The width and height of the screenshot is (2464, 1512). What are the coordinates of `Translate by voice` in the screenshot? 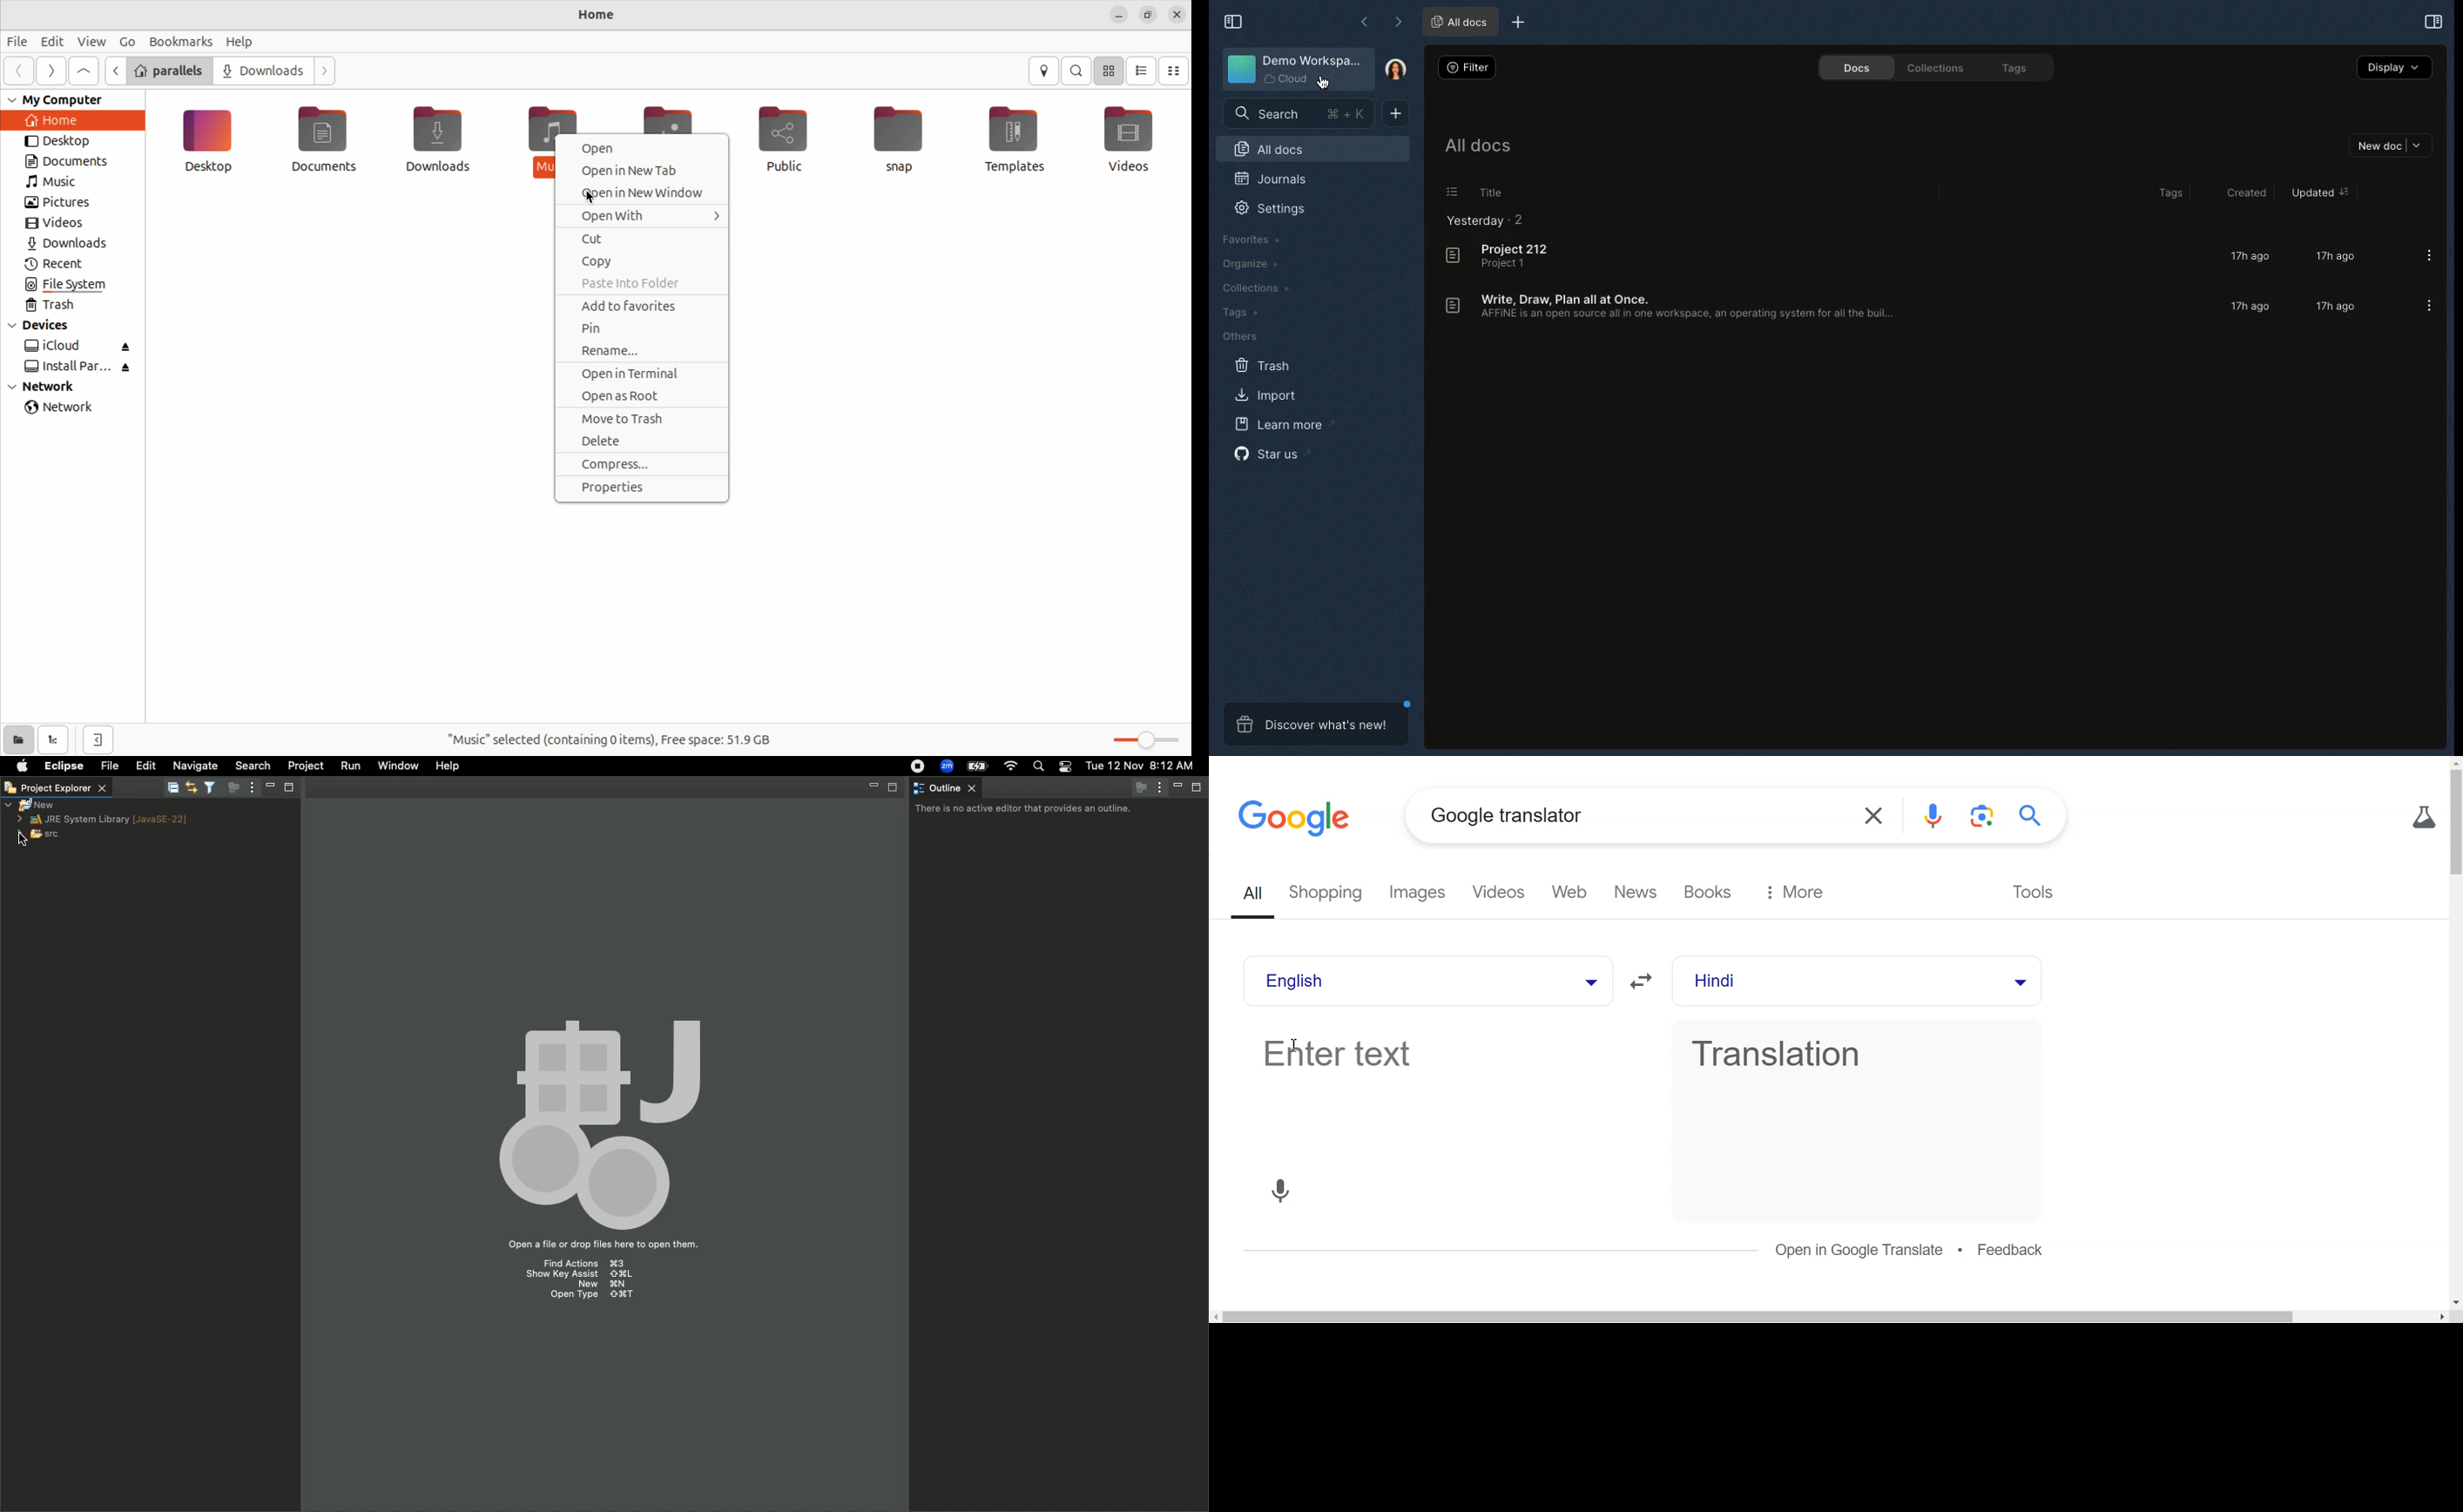 It's located at (1281, 1189).